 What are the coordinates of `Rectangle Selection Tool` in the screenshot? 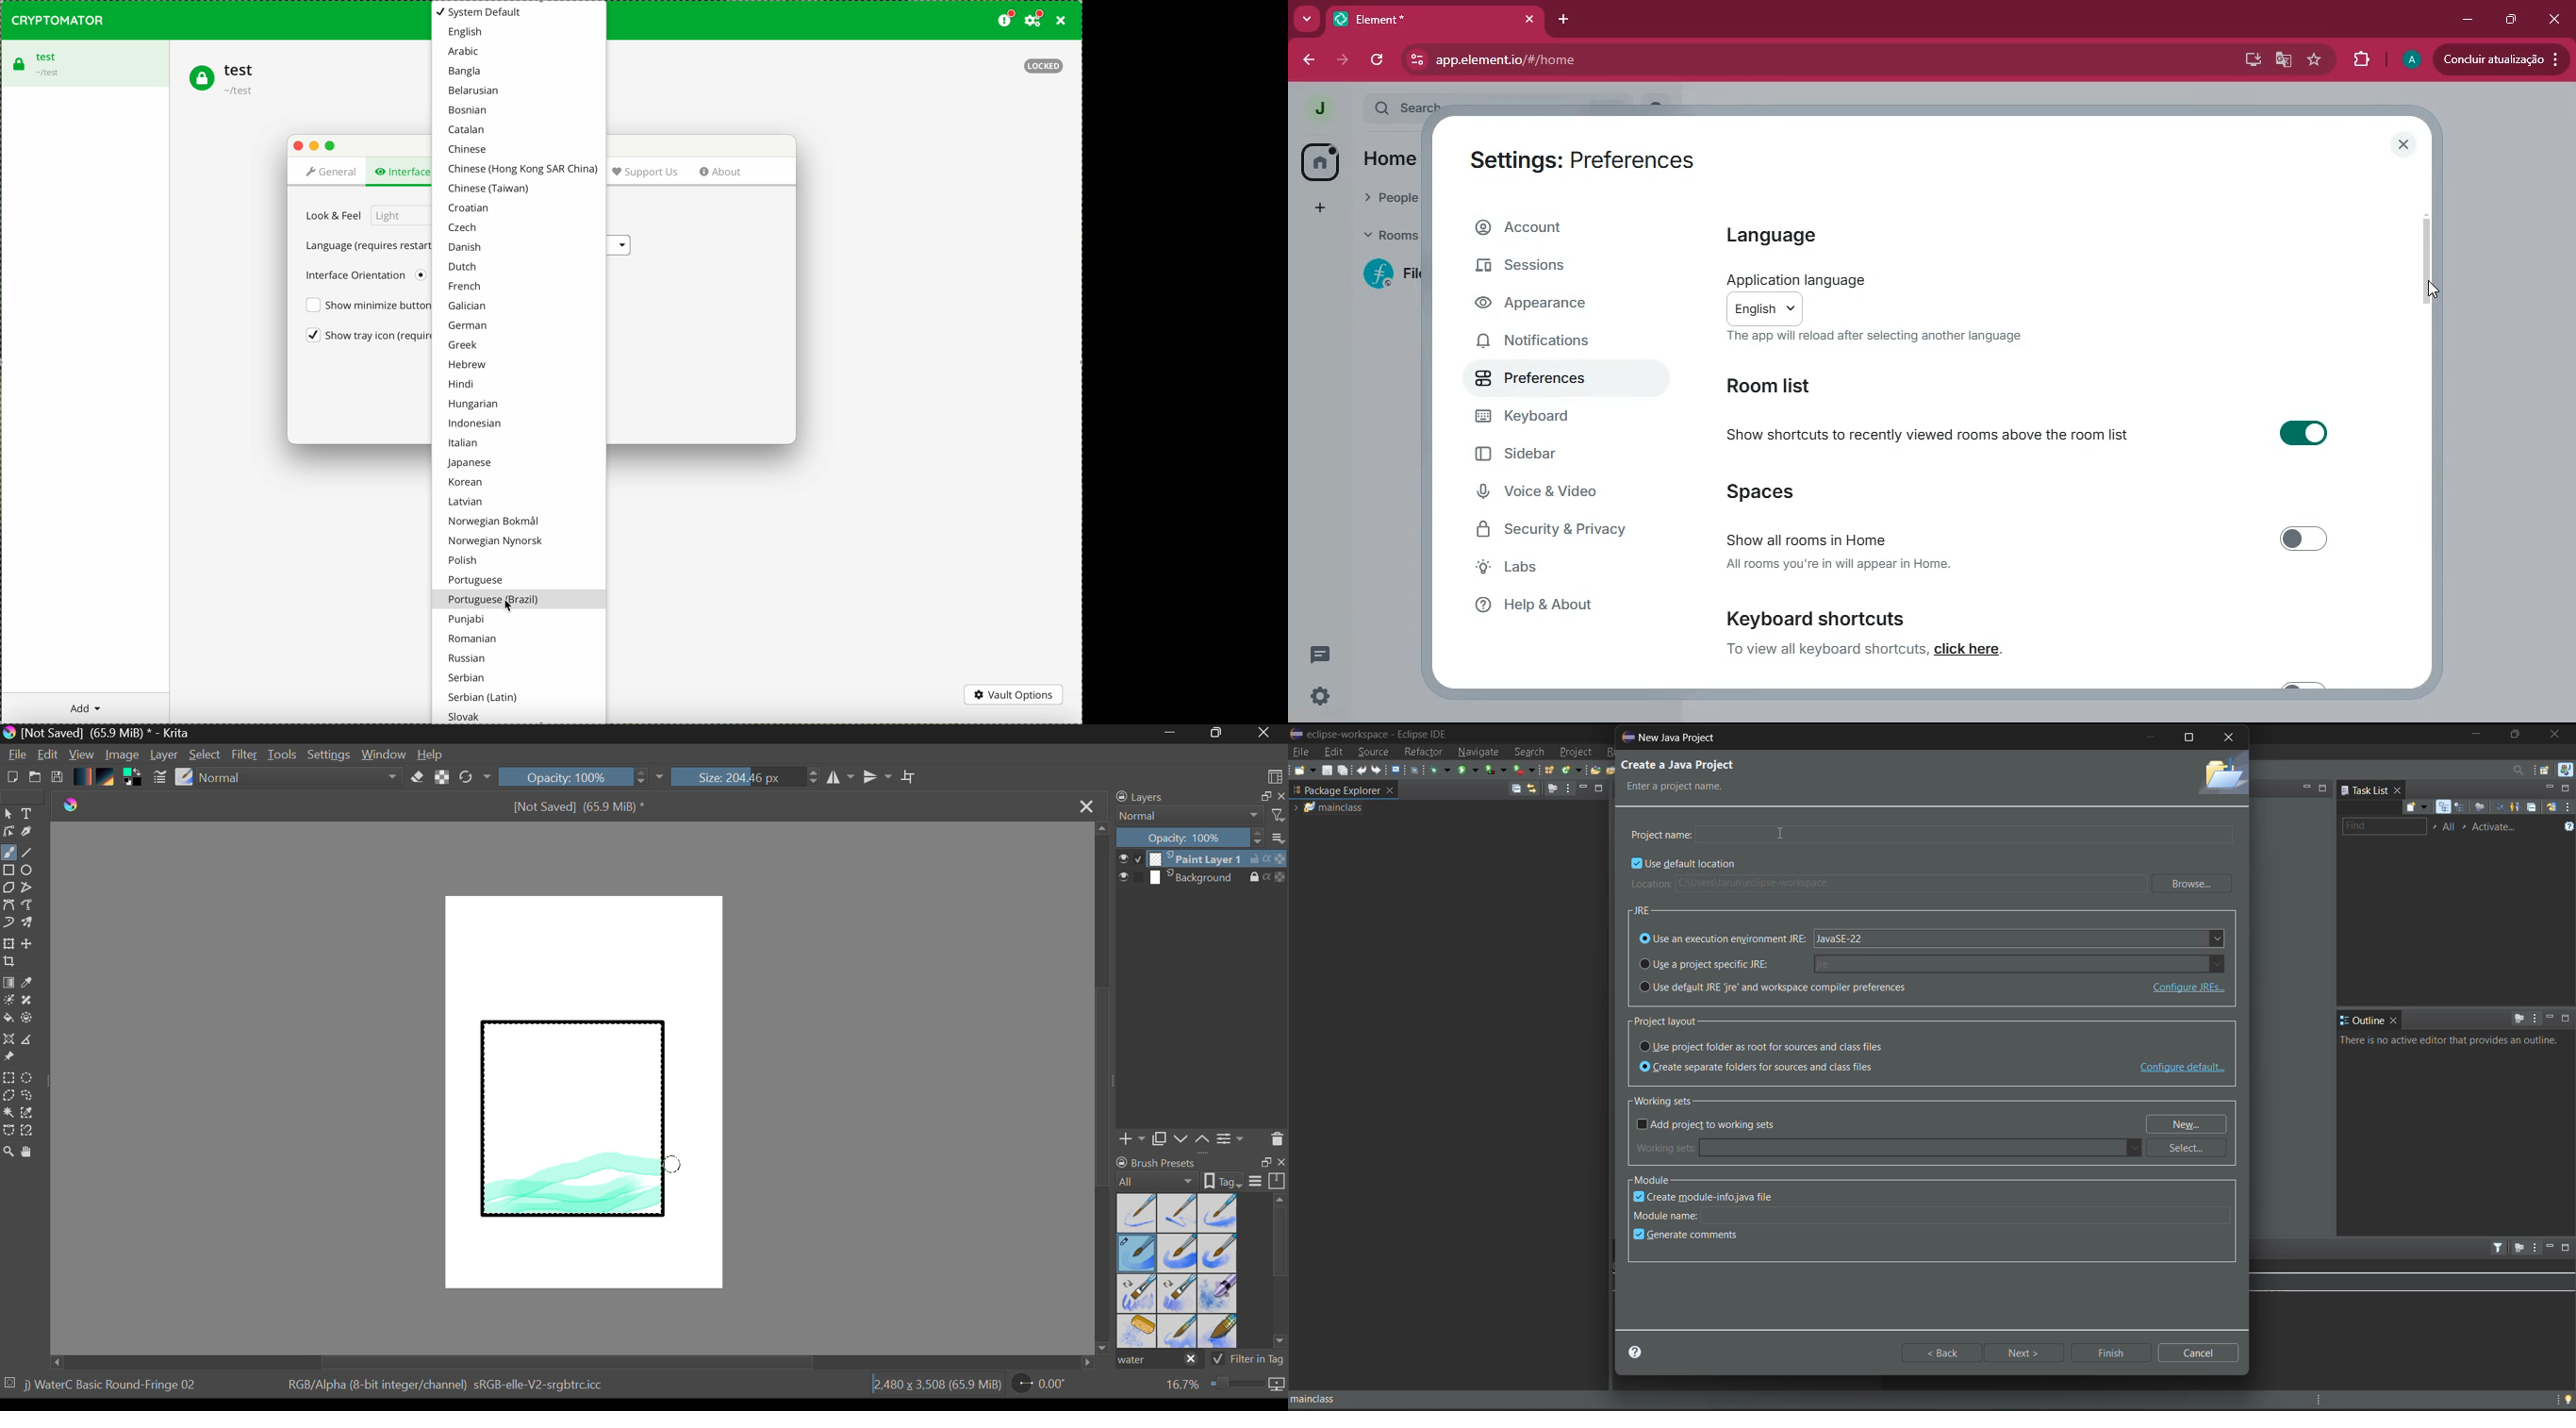 It's located at (8, 1080).